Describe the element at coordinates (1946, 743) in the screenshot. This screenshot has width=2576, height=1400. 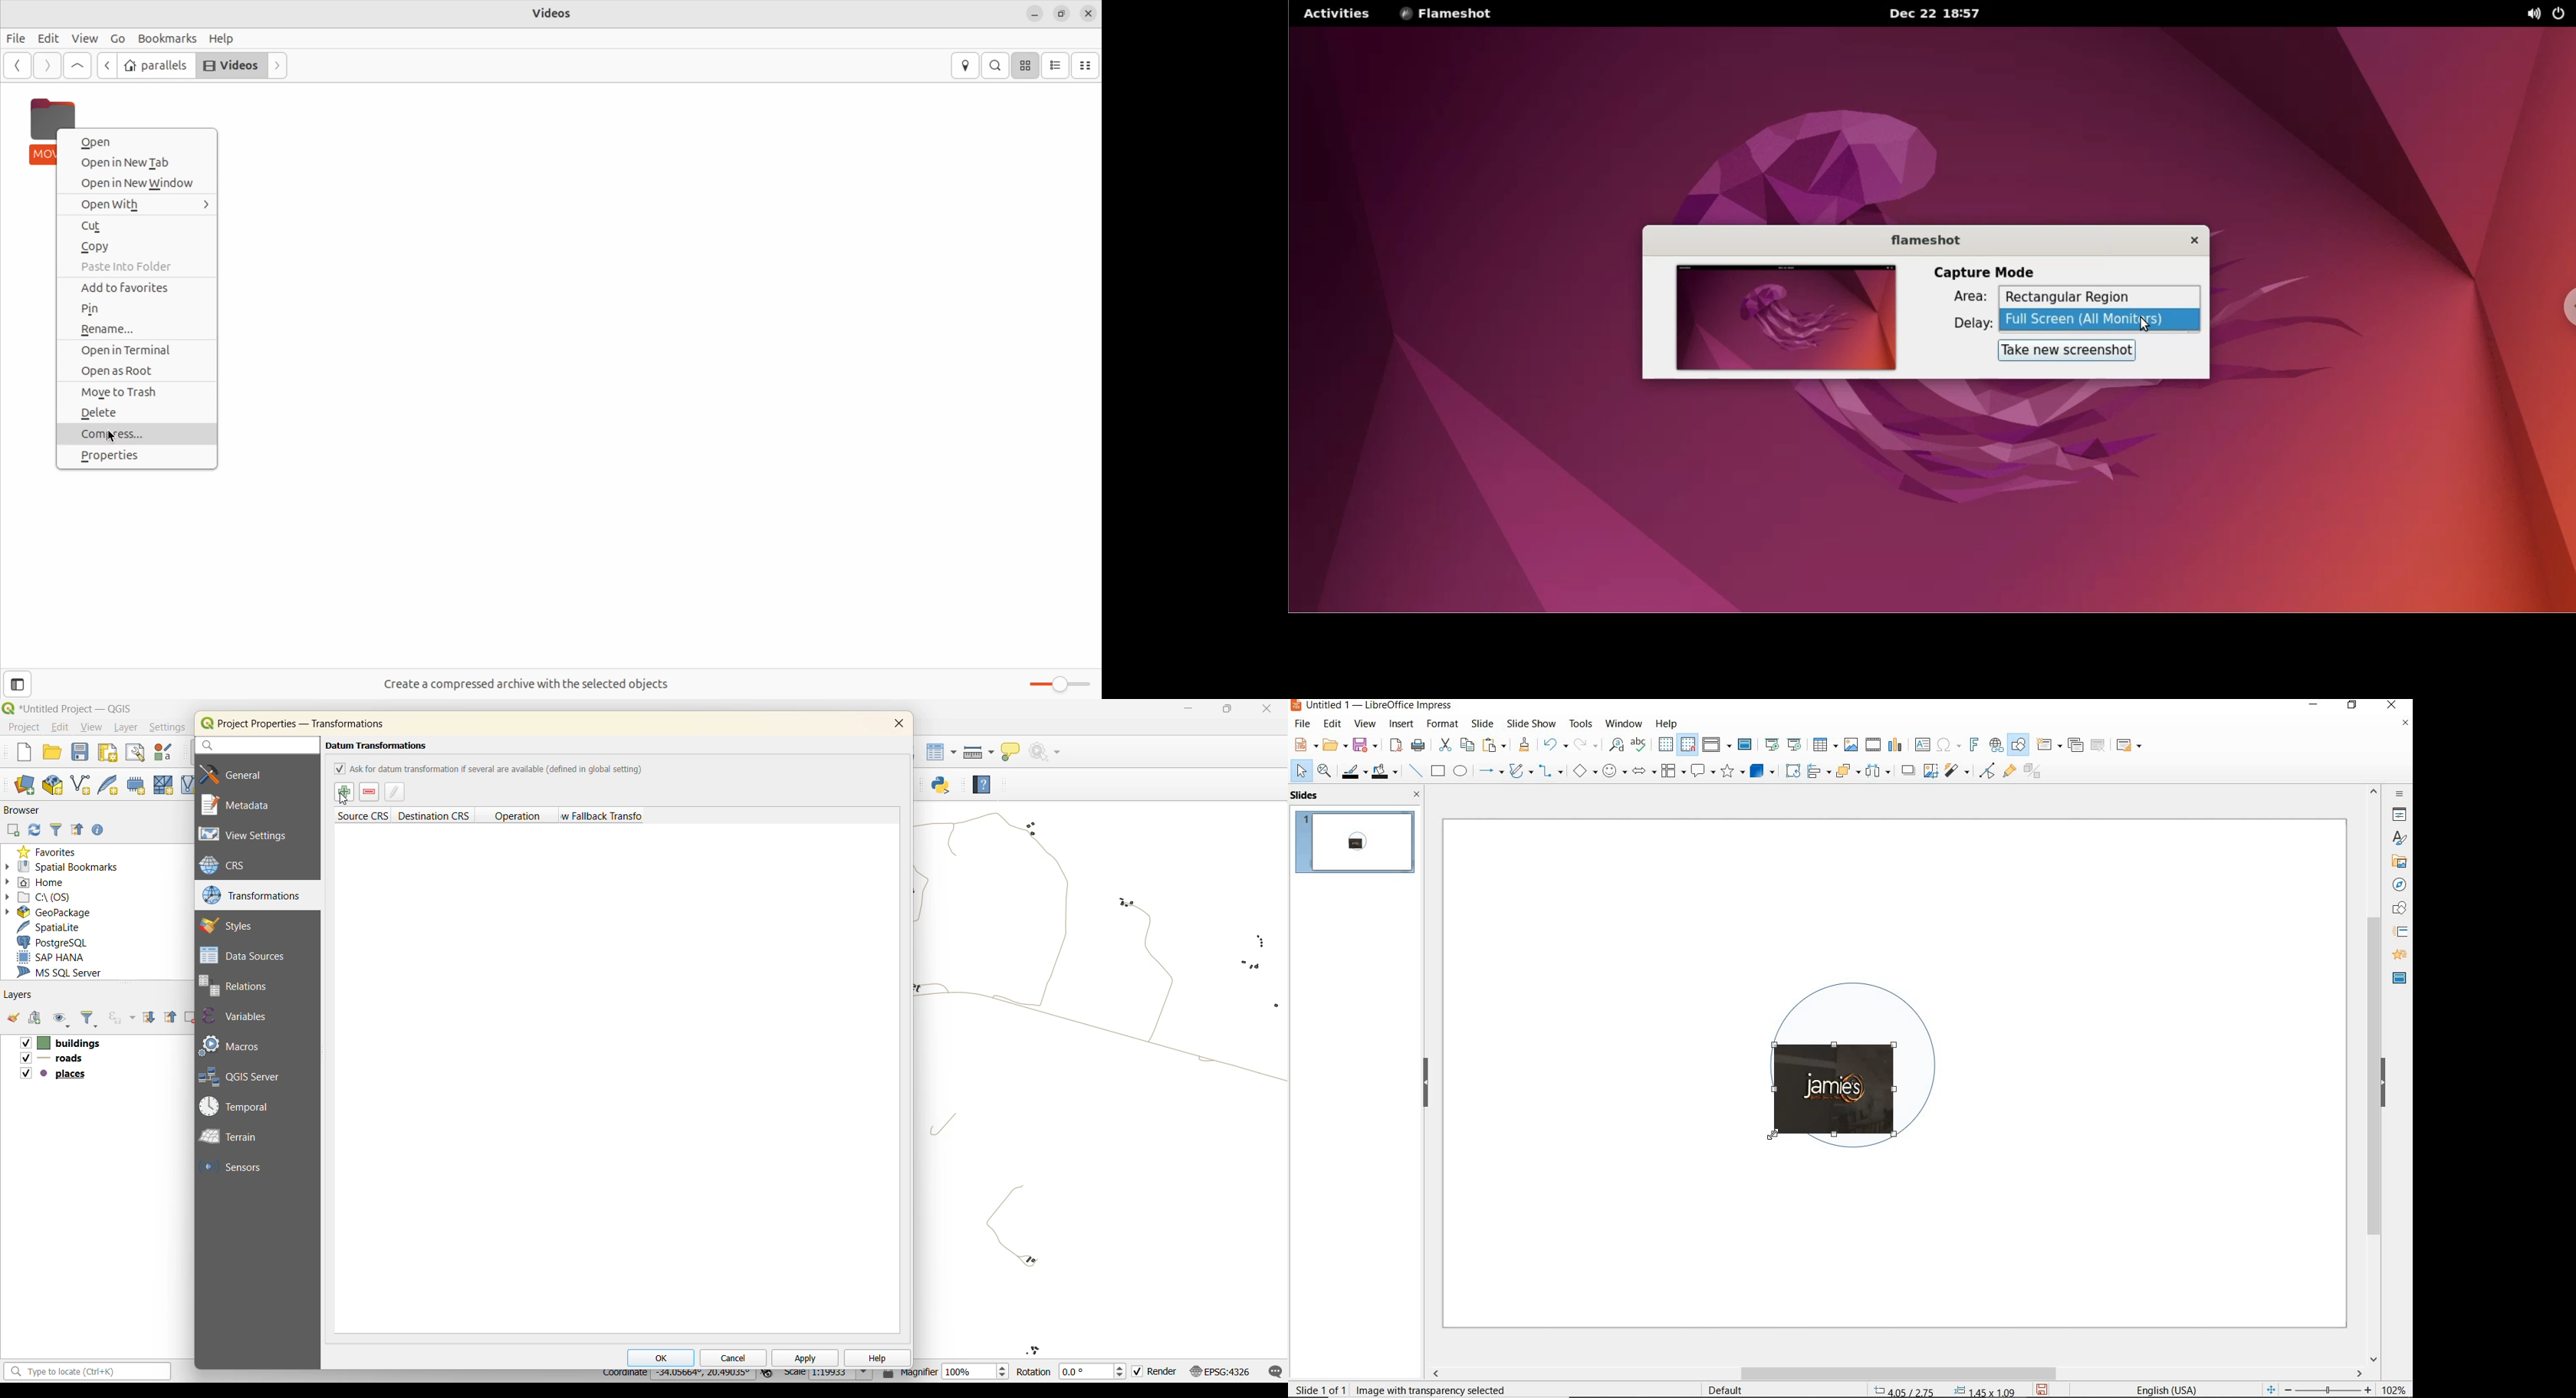
I see `insert special characters` at that location.